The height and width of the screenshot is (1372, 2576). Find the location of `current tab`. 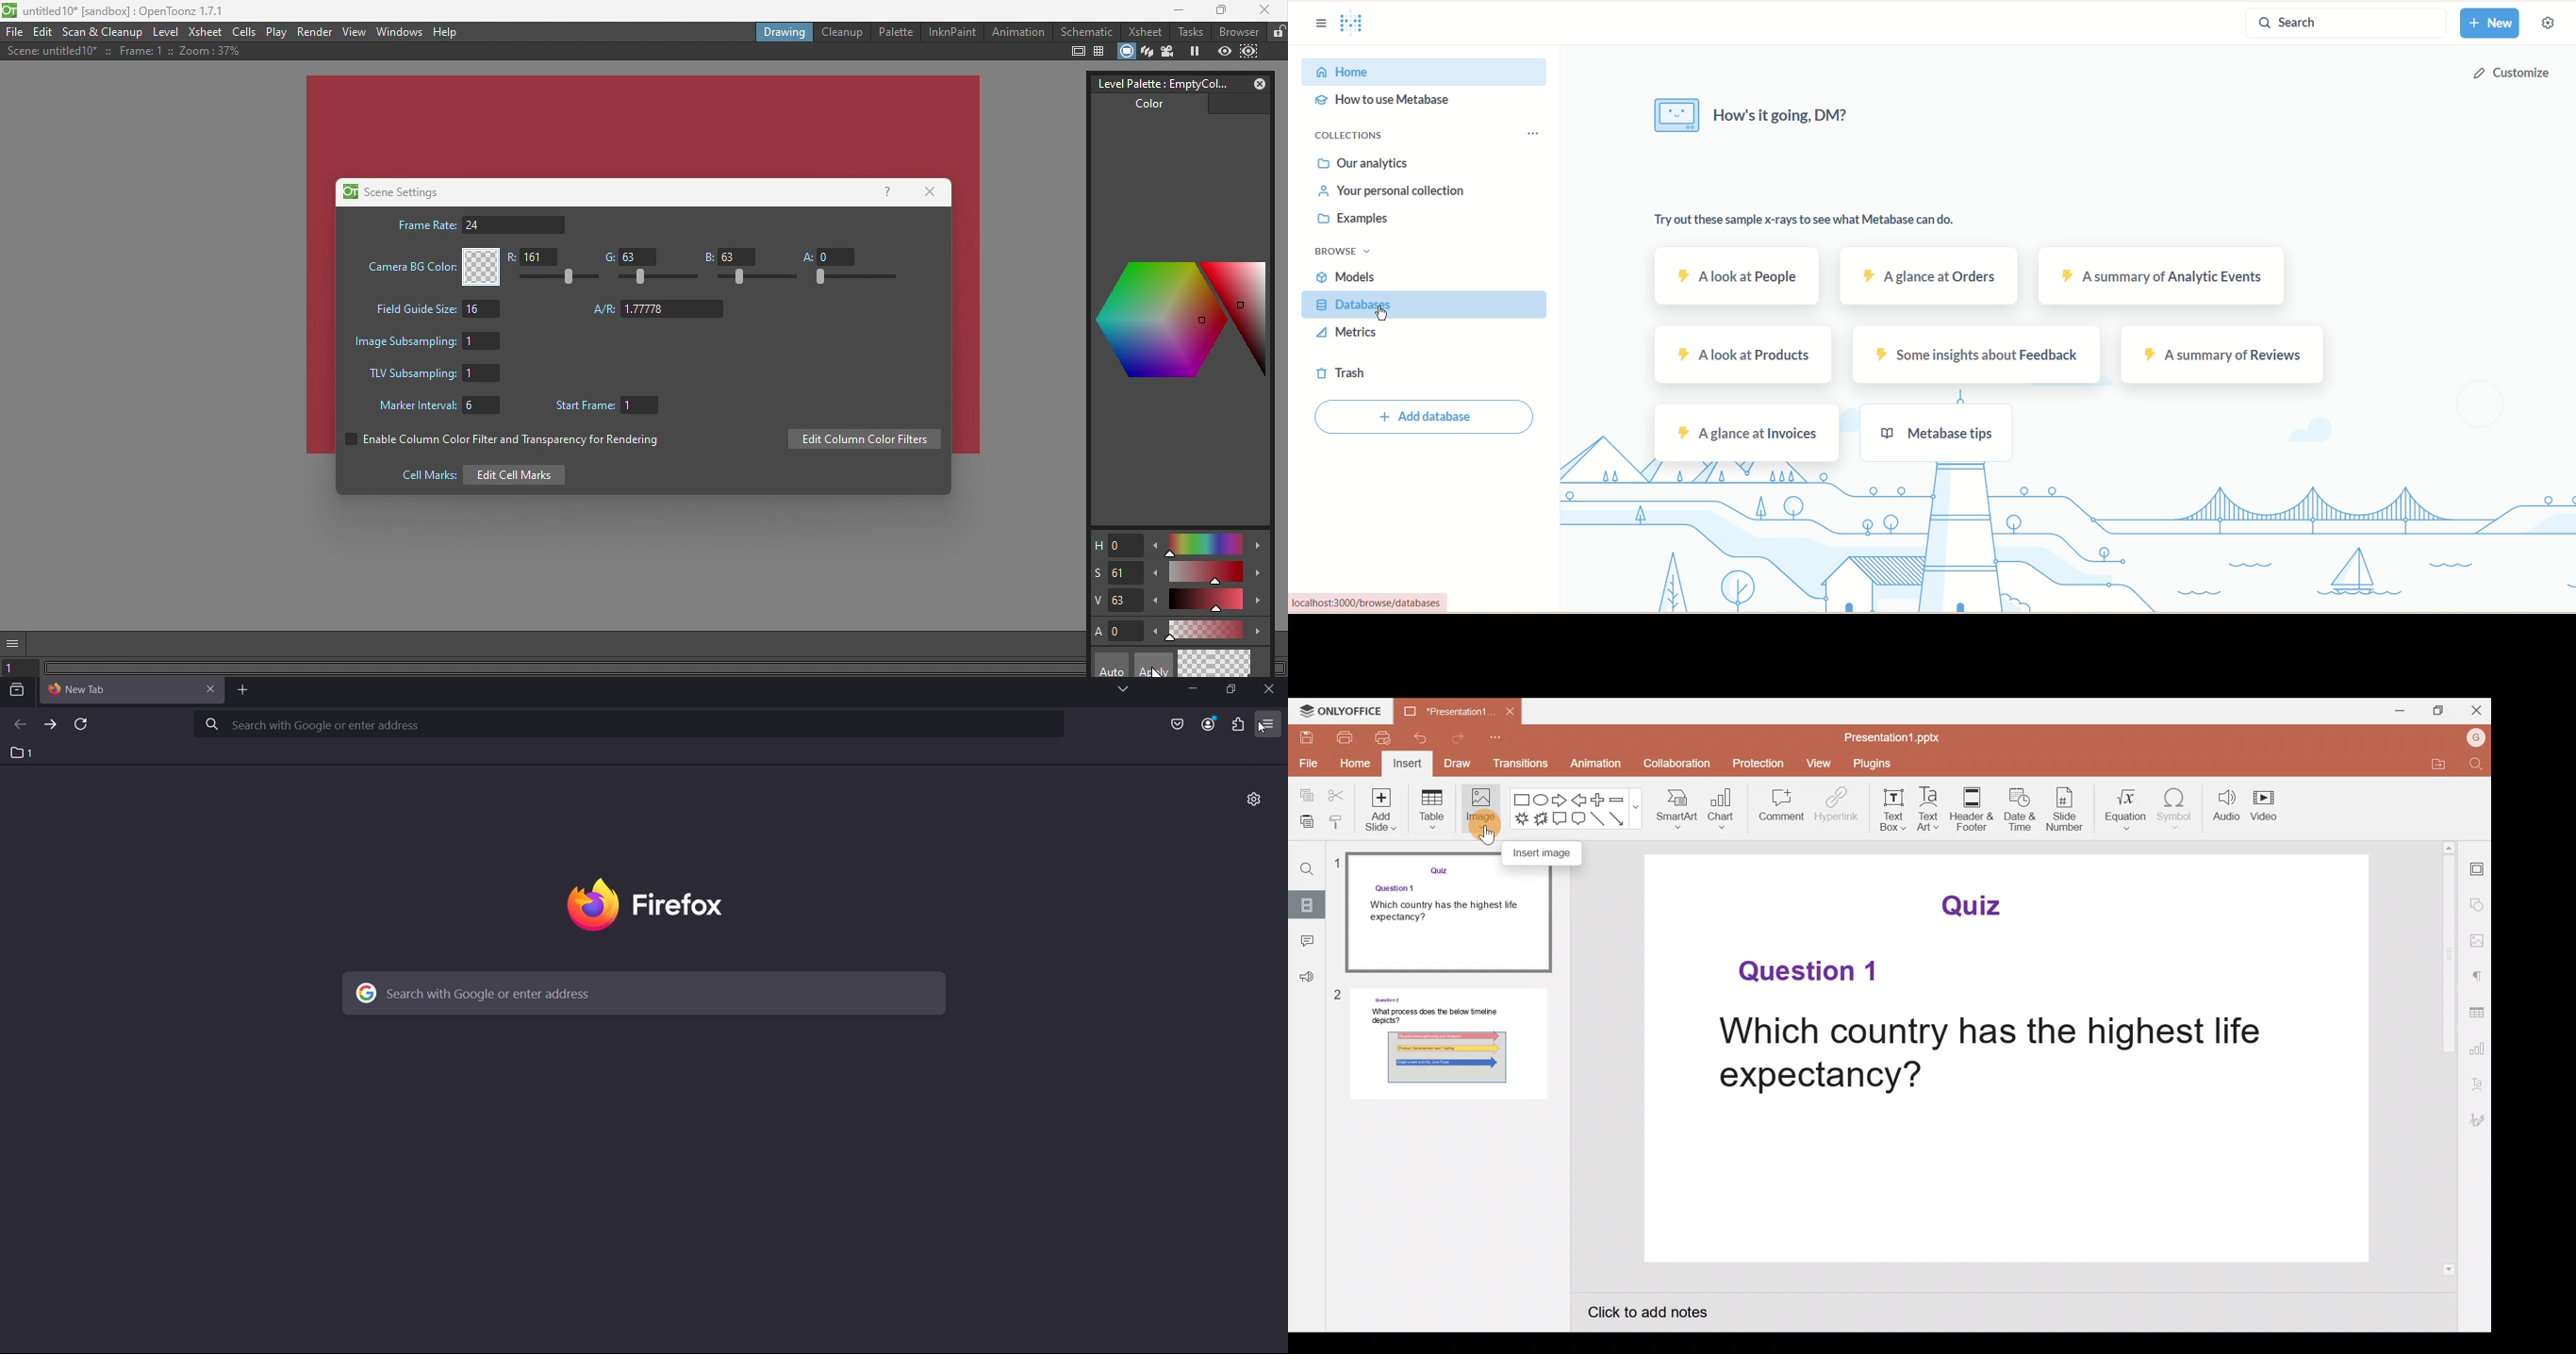

current tab is located at coordinates (94, 690).